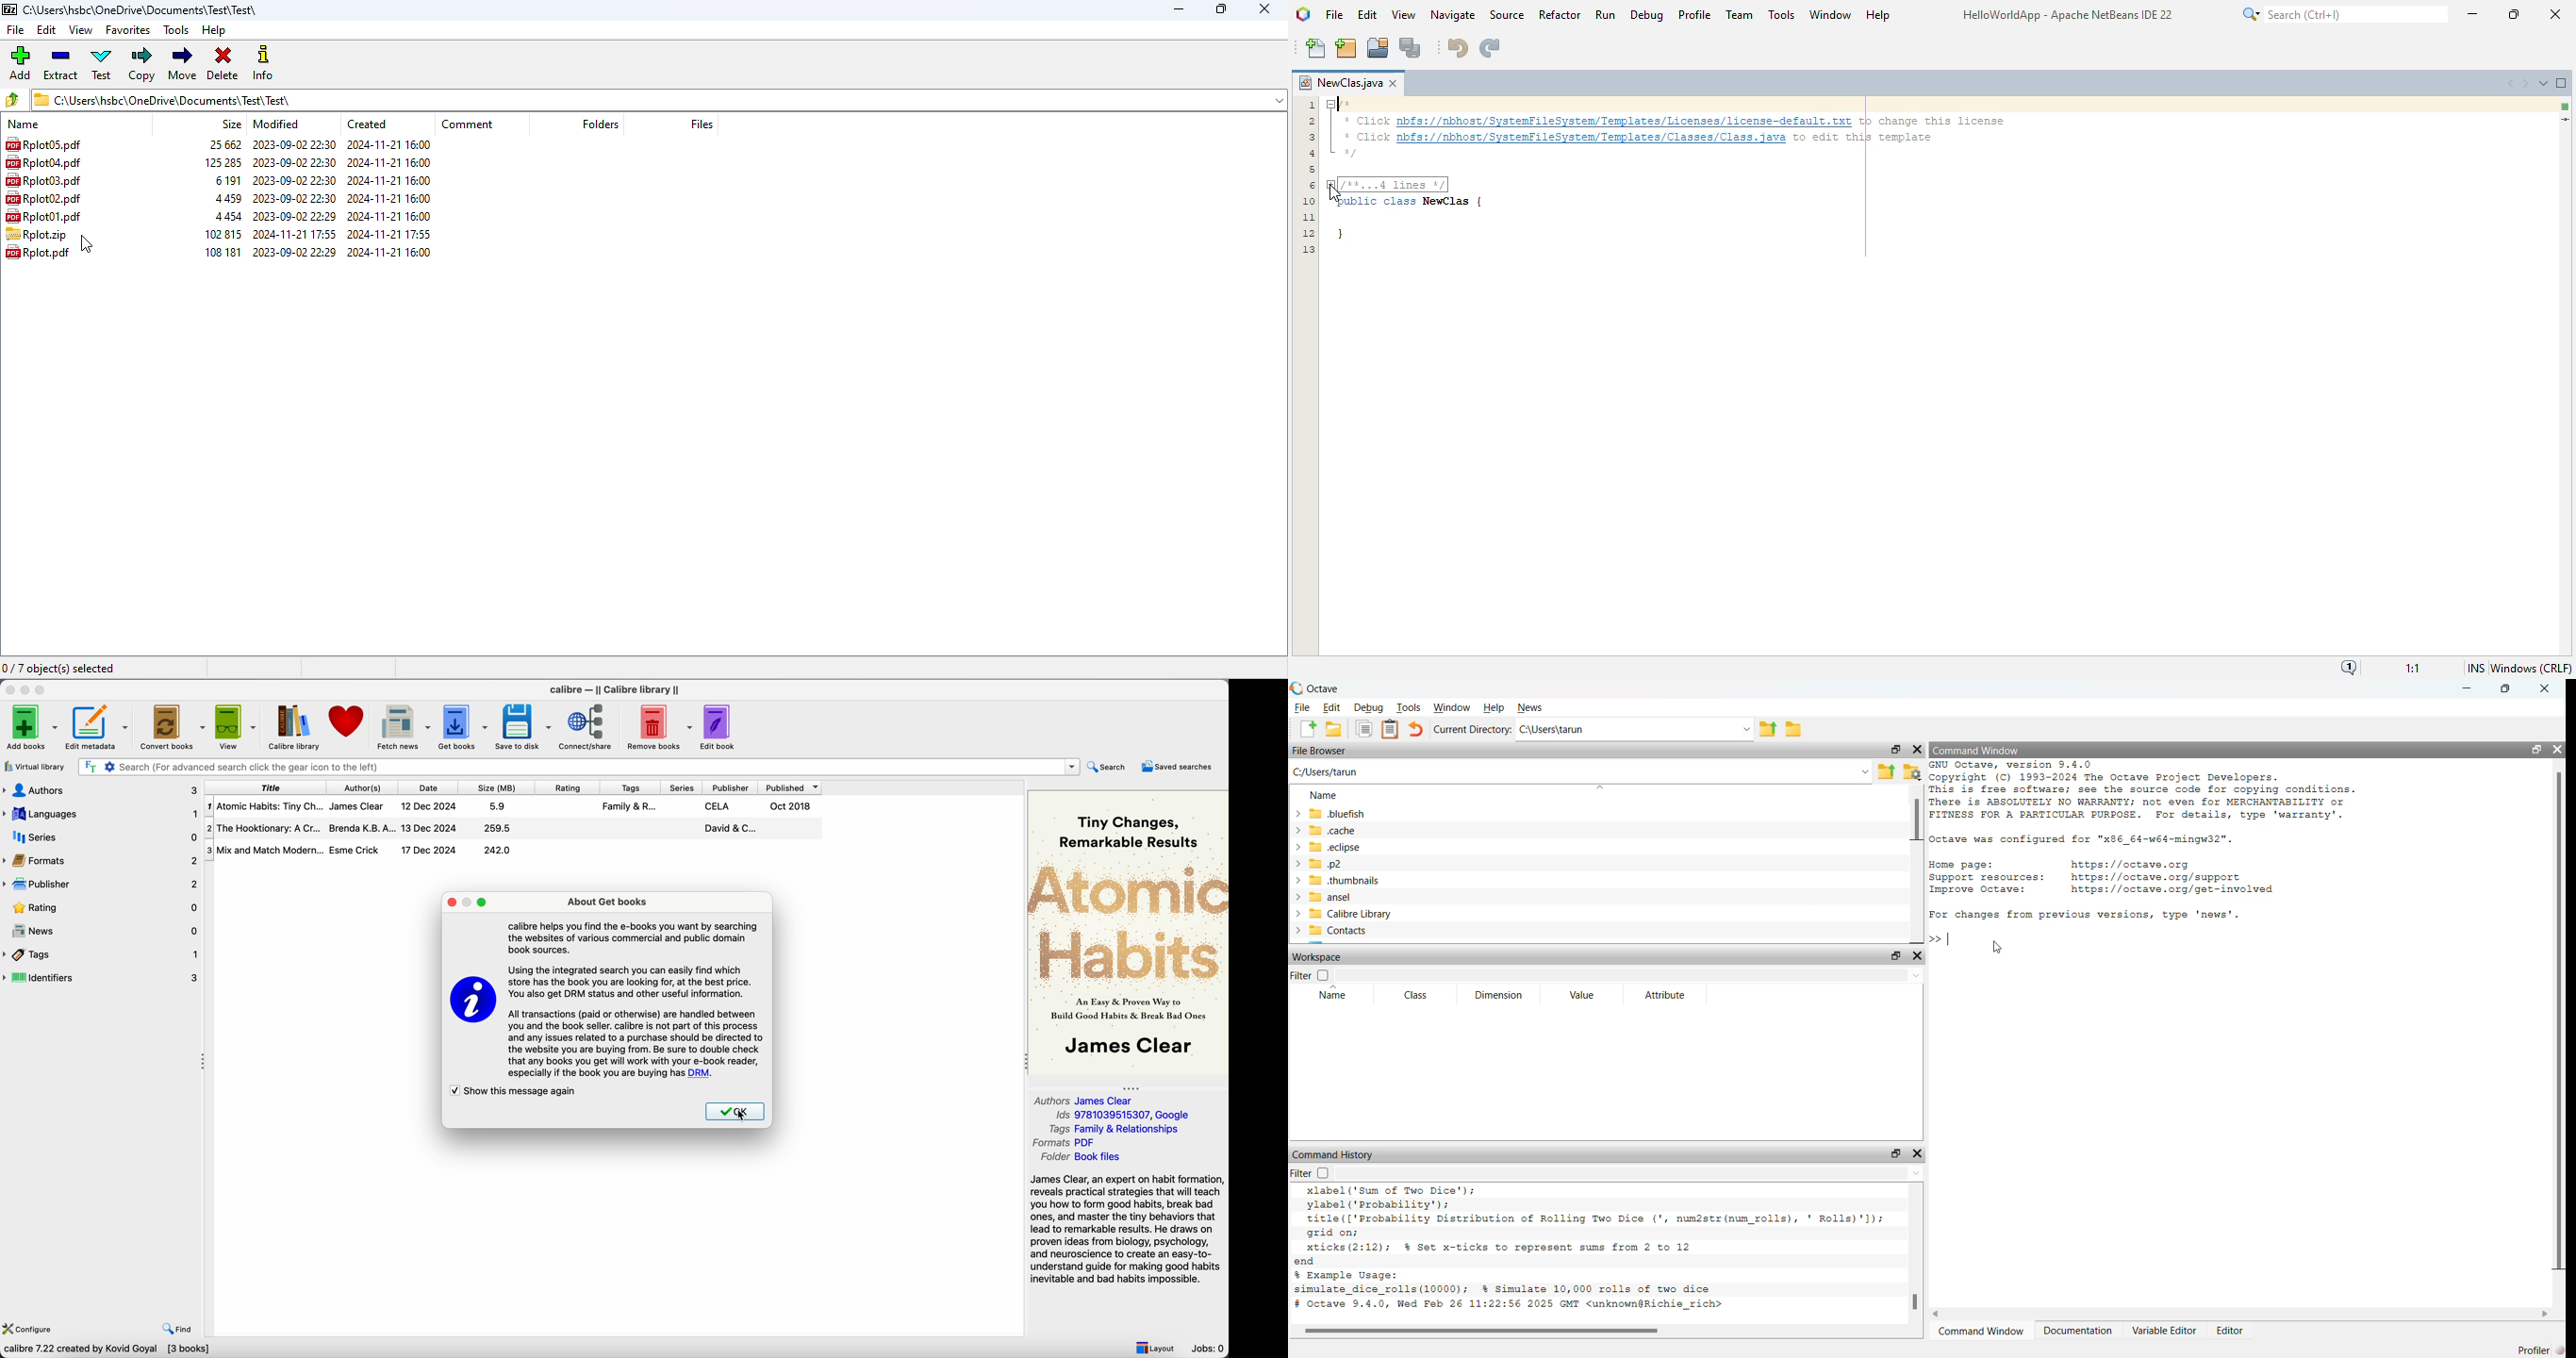 The image size is (2576, 1372). I want to click on 125 285, so click(220, 162).